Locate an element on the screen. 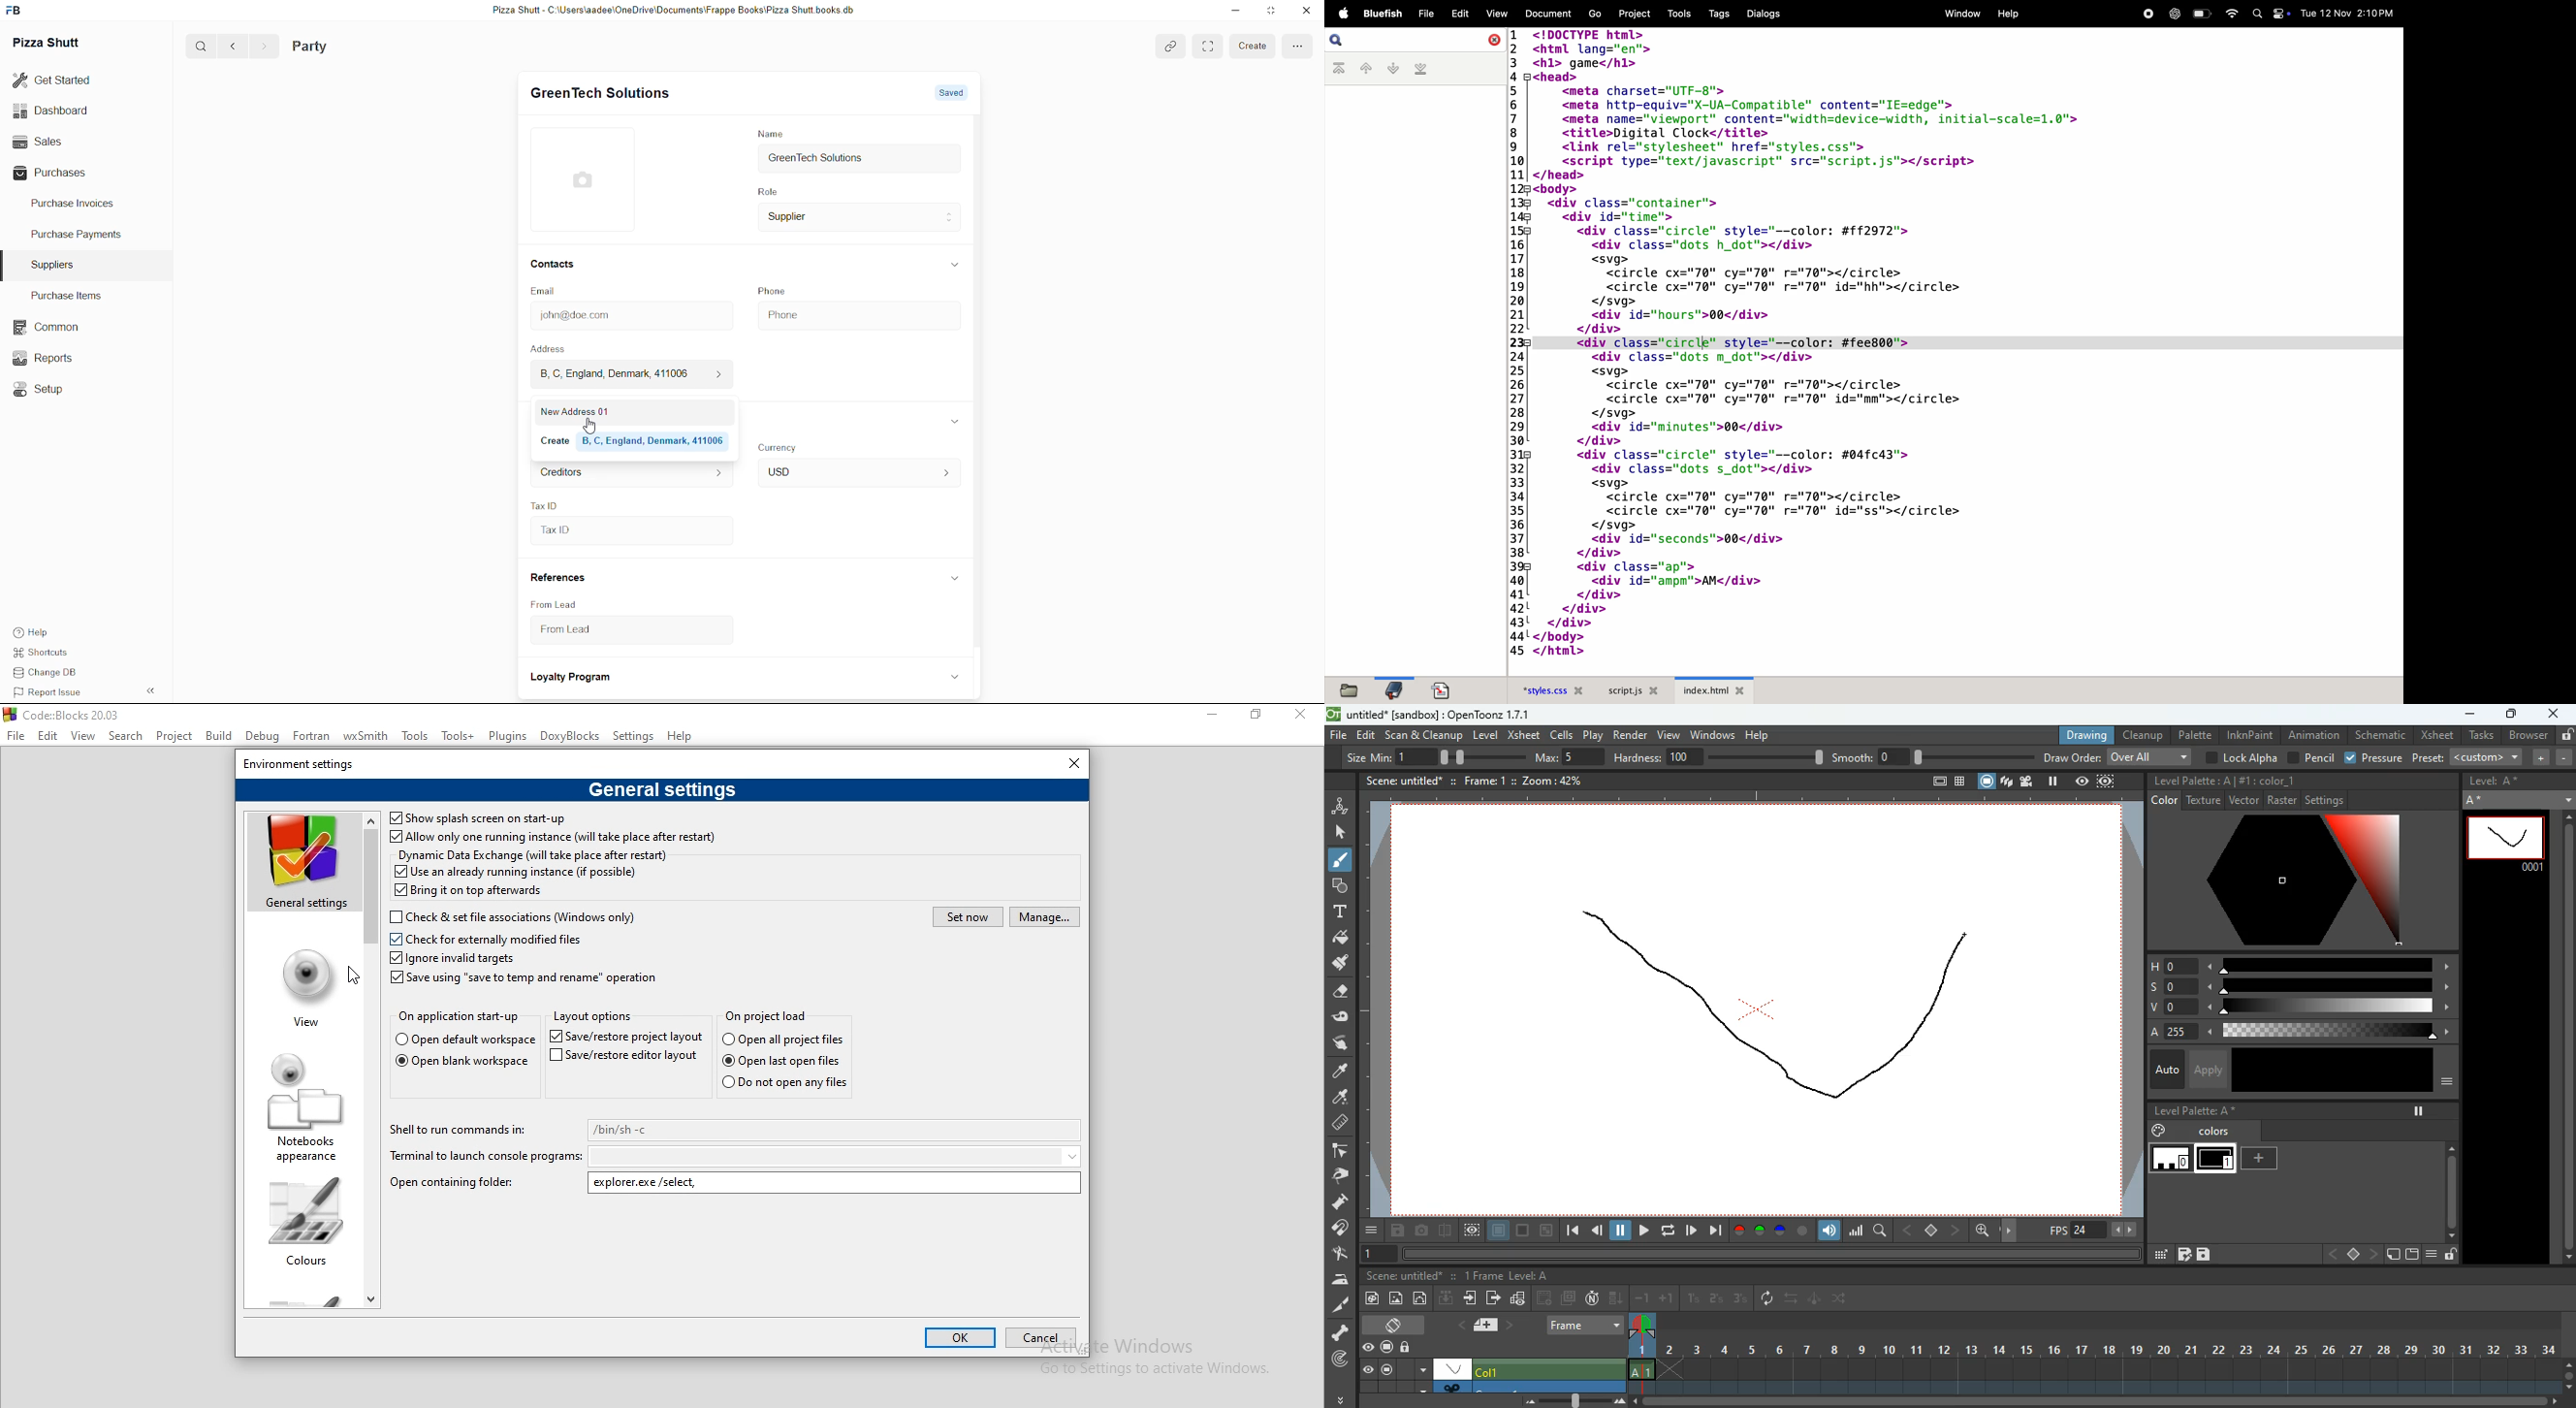 Image resolution: width=2576 pixels, height=1428 pixels. screen is located at coordinates (1987, 781).